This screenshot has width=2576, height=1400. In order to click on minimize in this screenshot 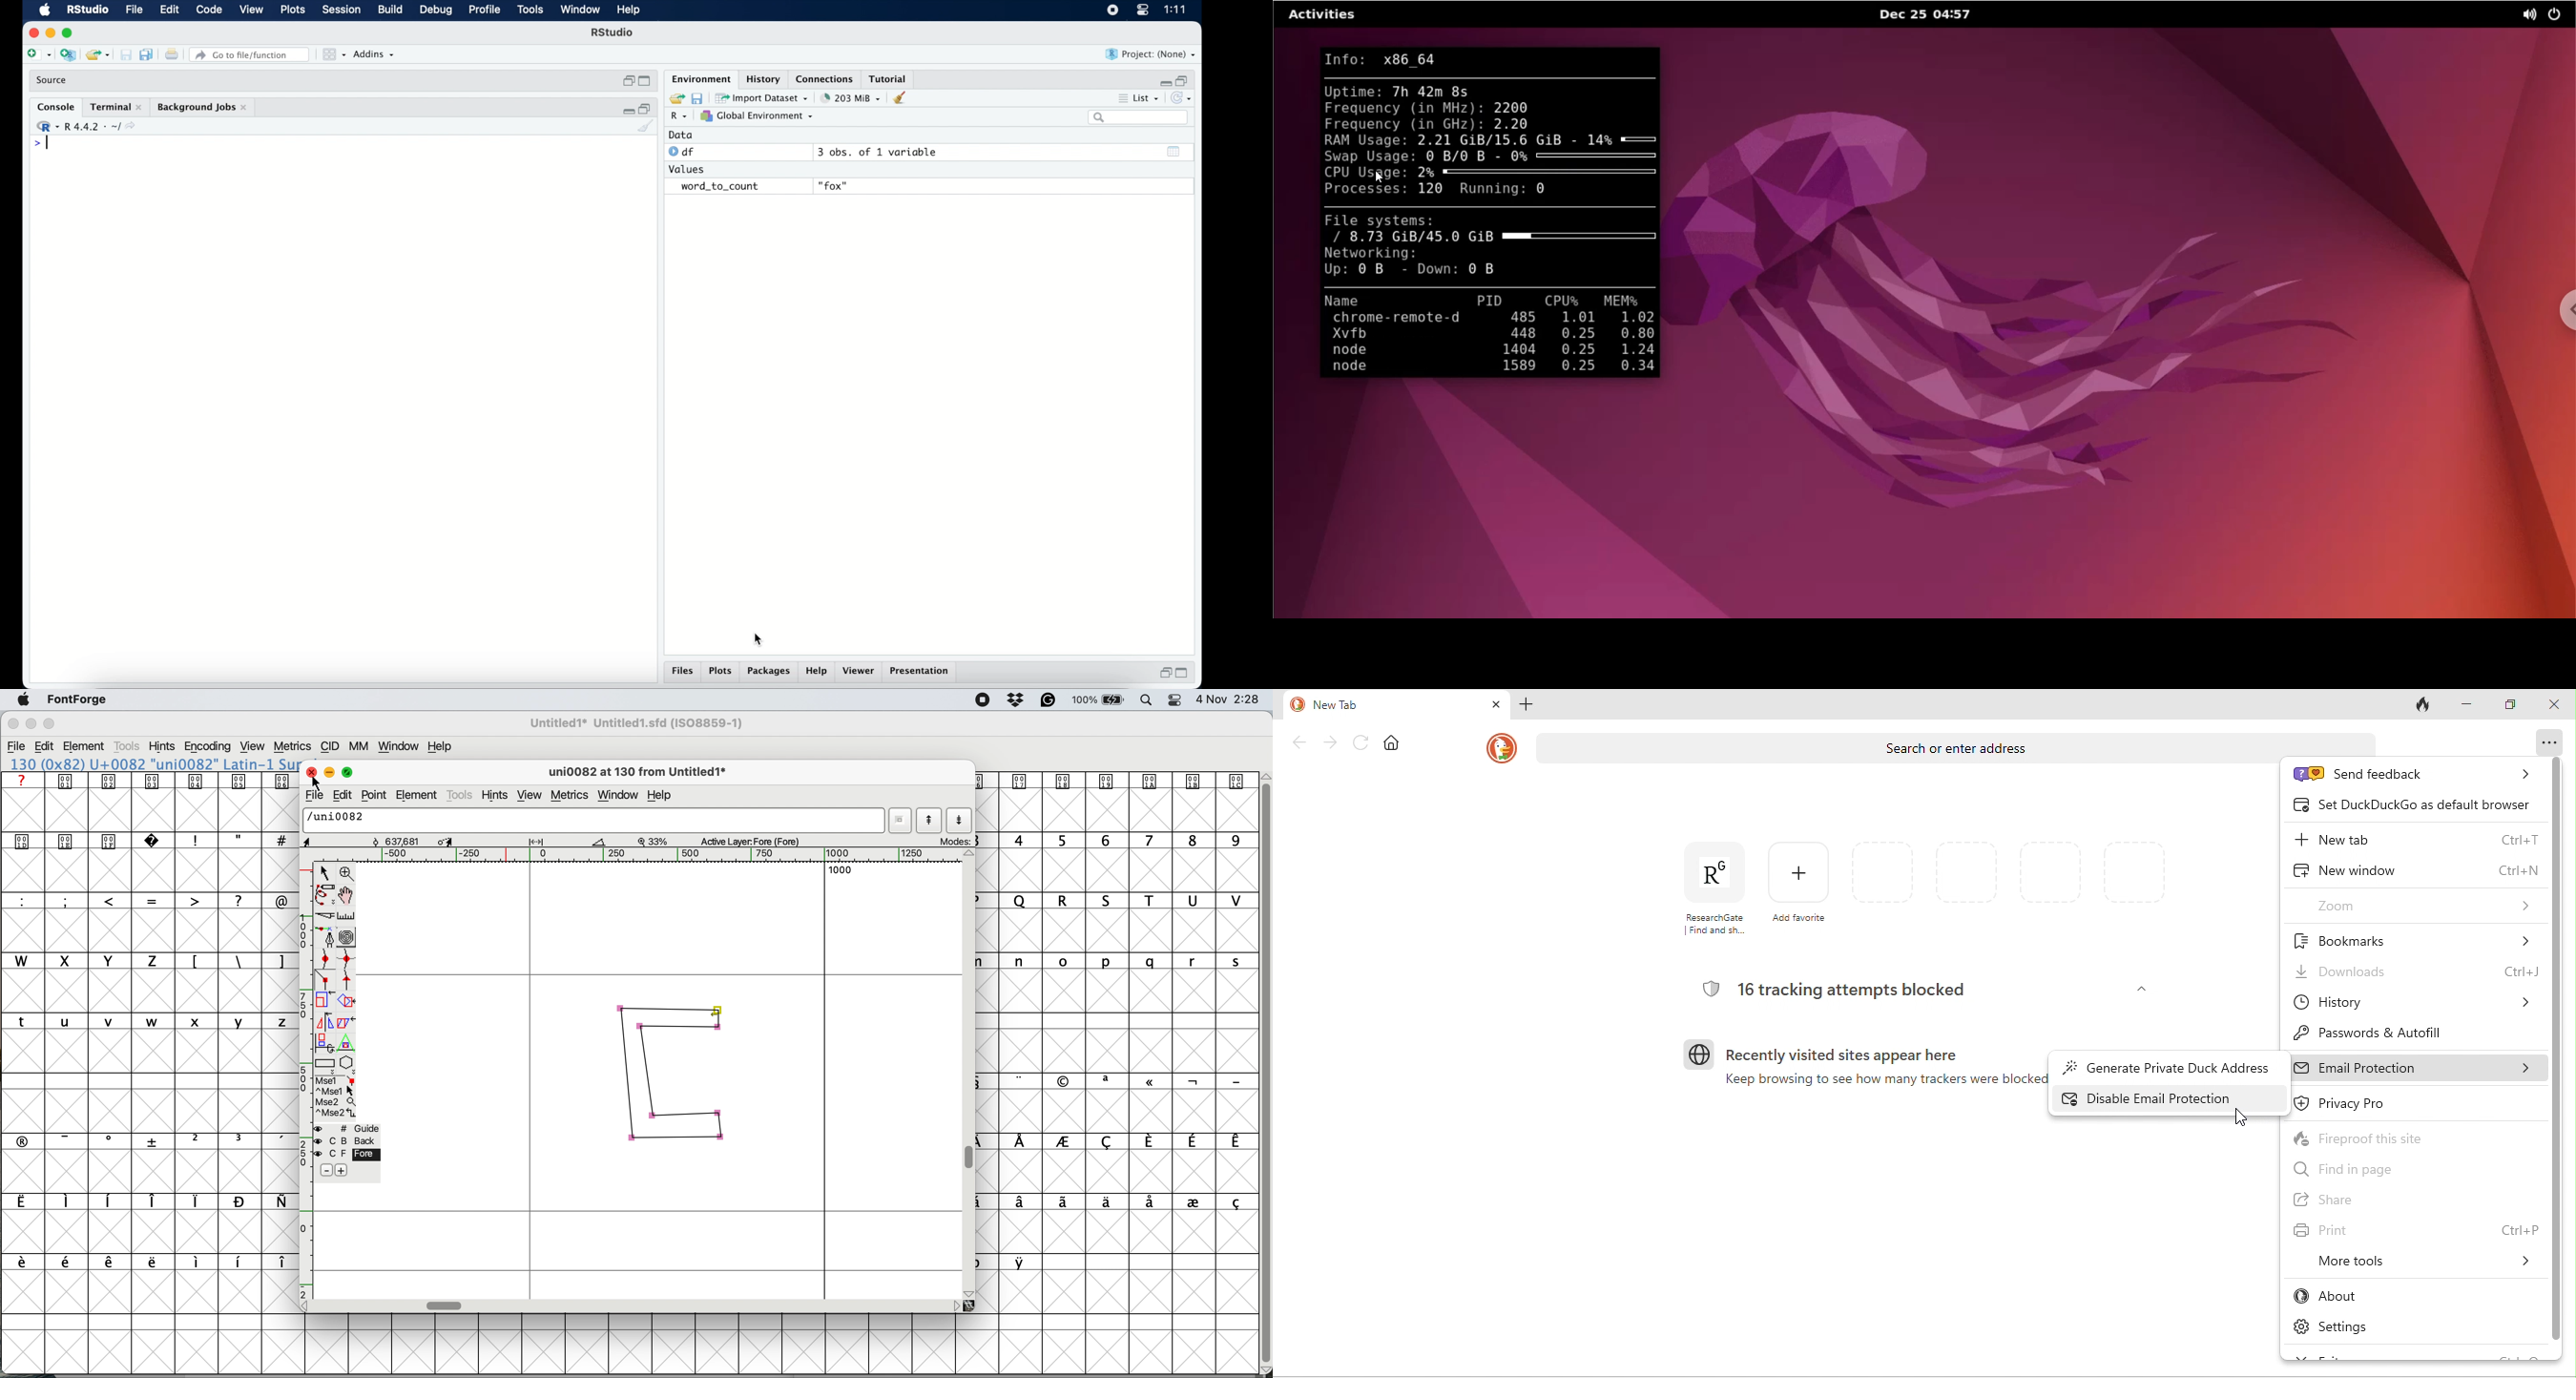, I will do `click(50, 33)`.